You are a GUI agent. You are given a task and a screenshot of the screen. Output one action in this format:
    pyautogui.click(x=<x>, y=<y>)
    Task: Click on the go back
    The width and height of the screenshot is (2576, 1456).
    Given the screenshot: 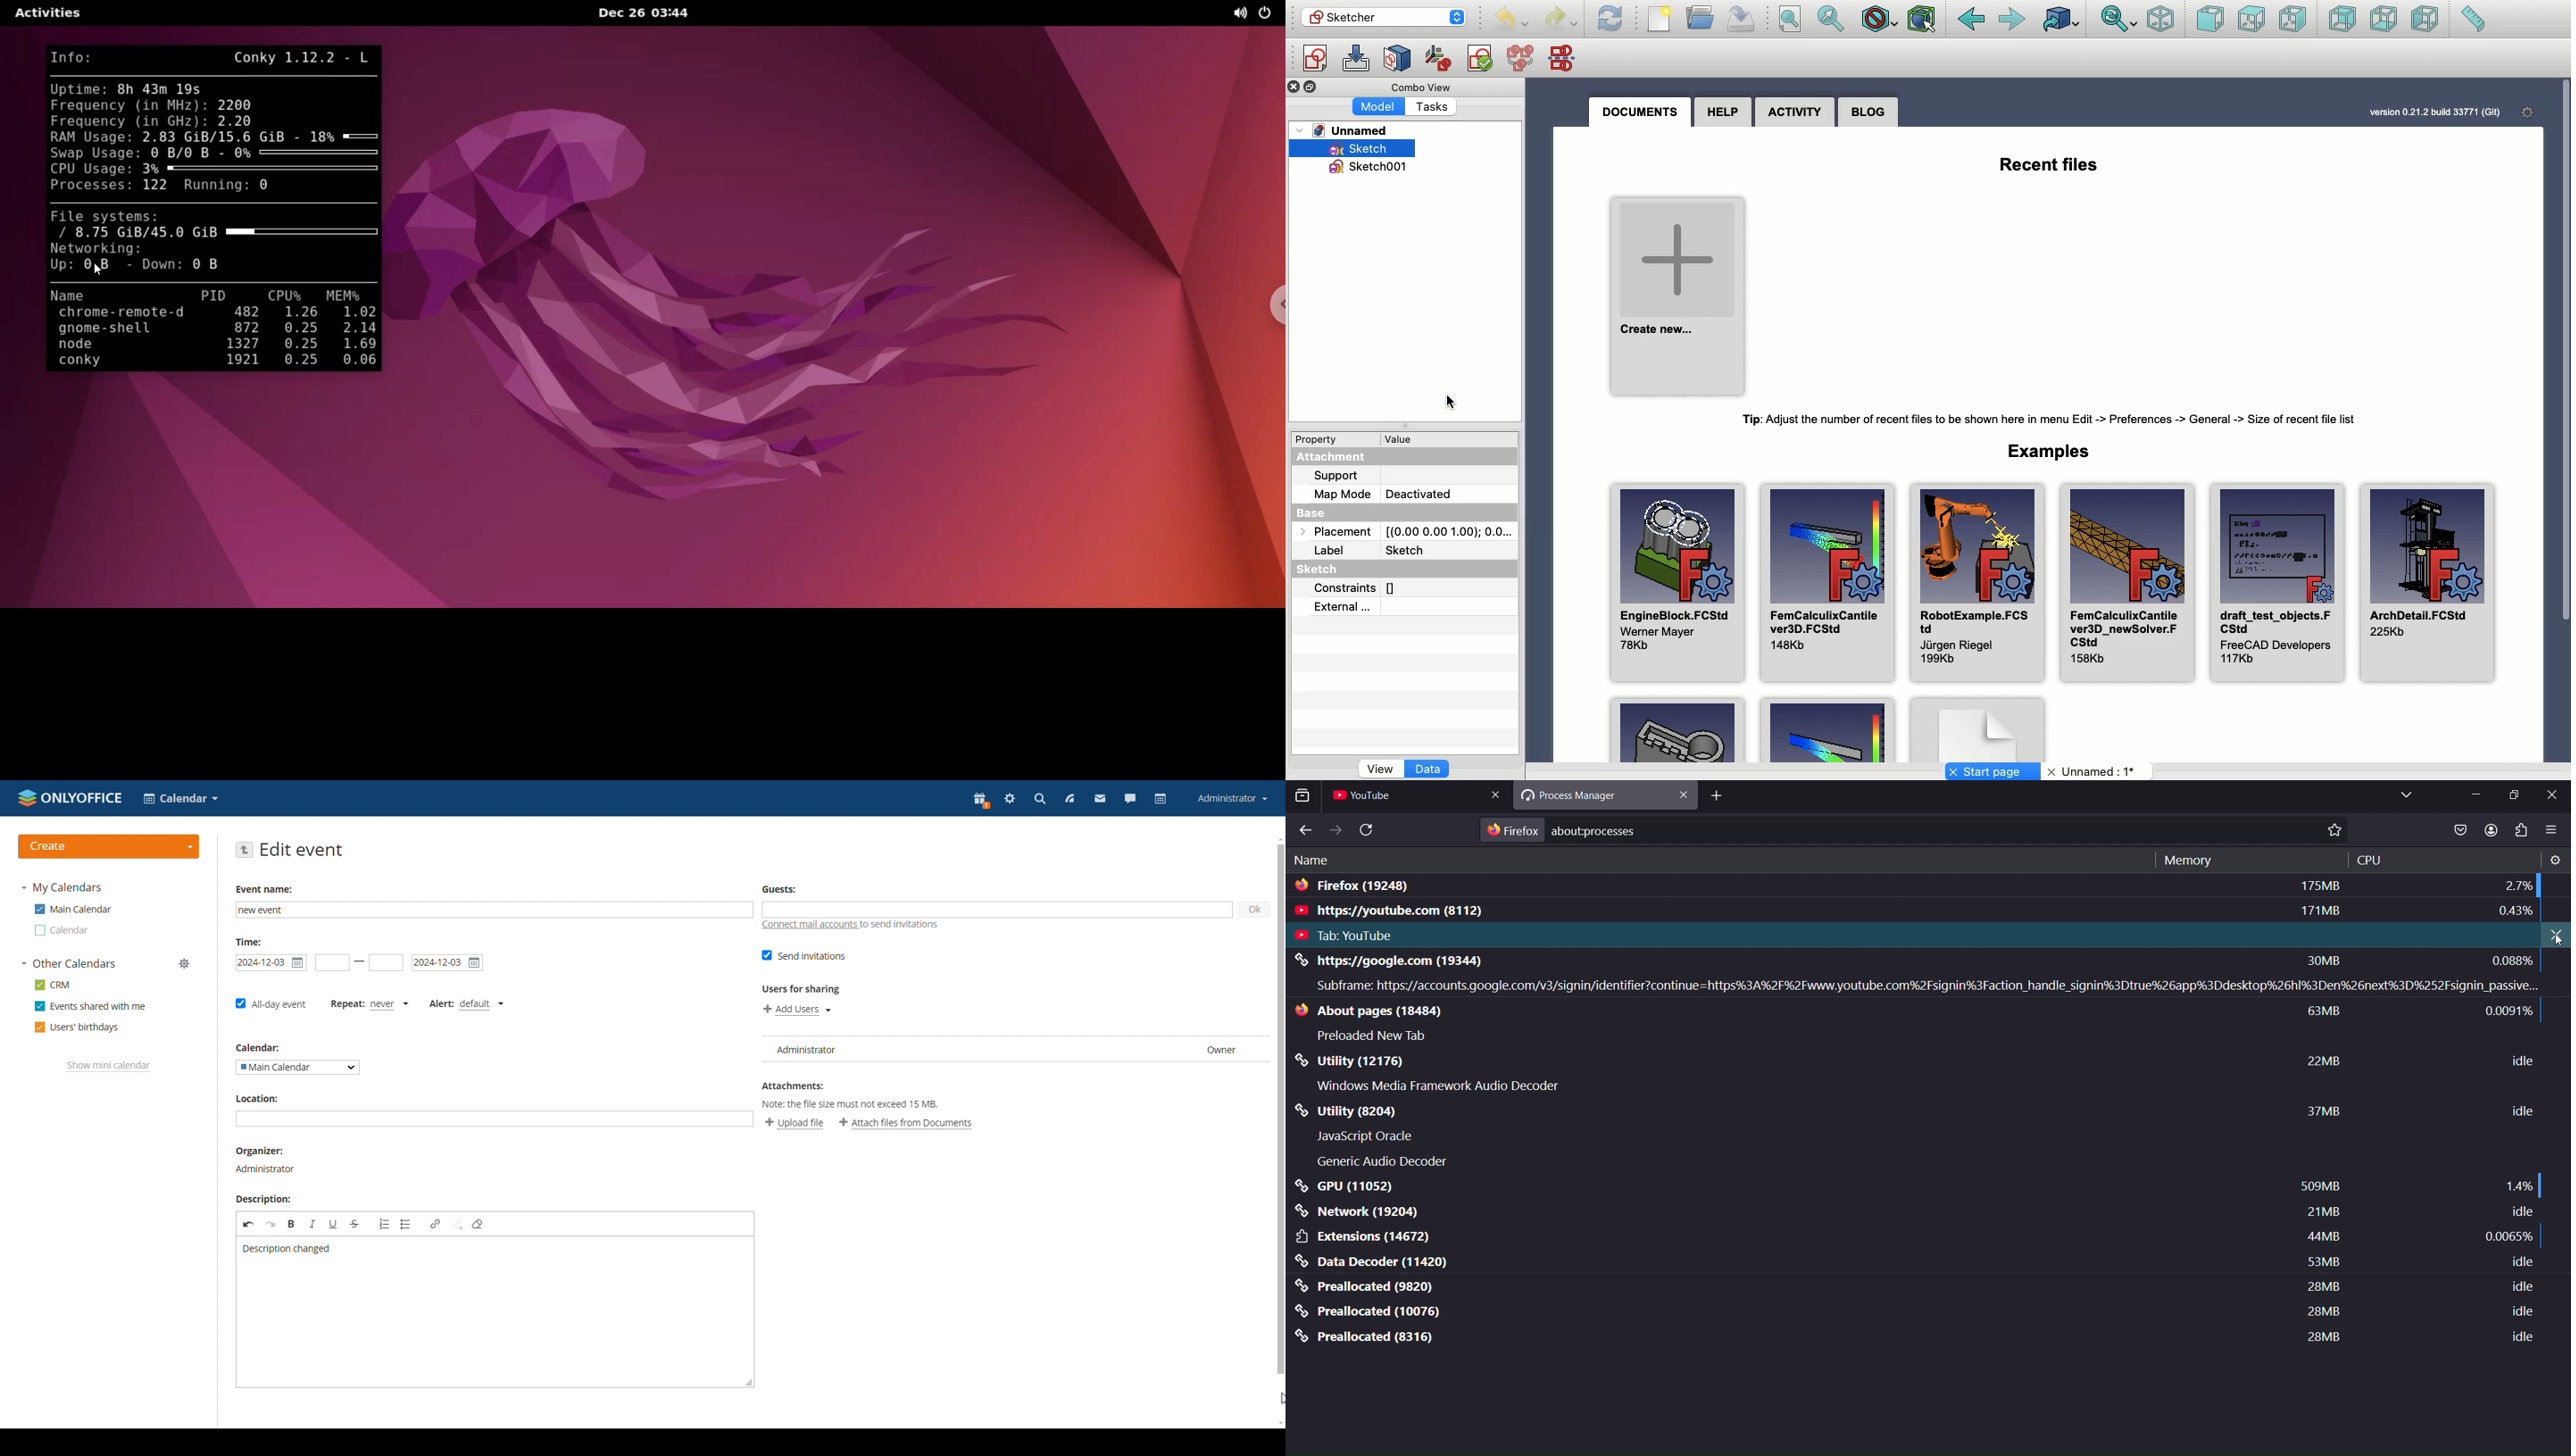 What is the action you would take?
    pyautogui.click(x=244, y=851)
    